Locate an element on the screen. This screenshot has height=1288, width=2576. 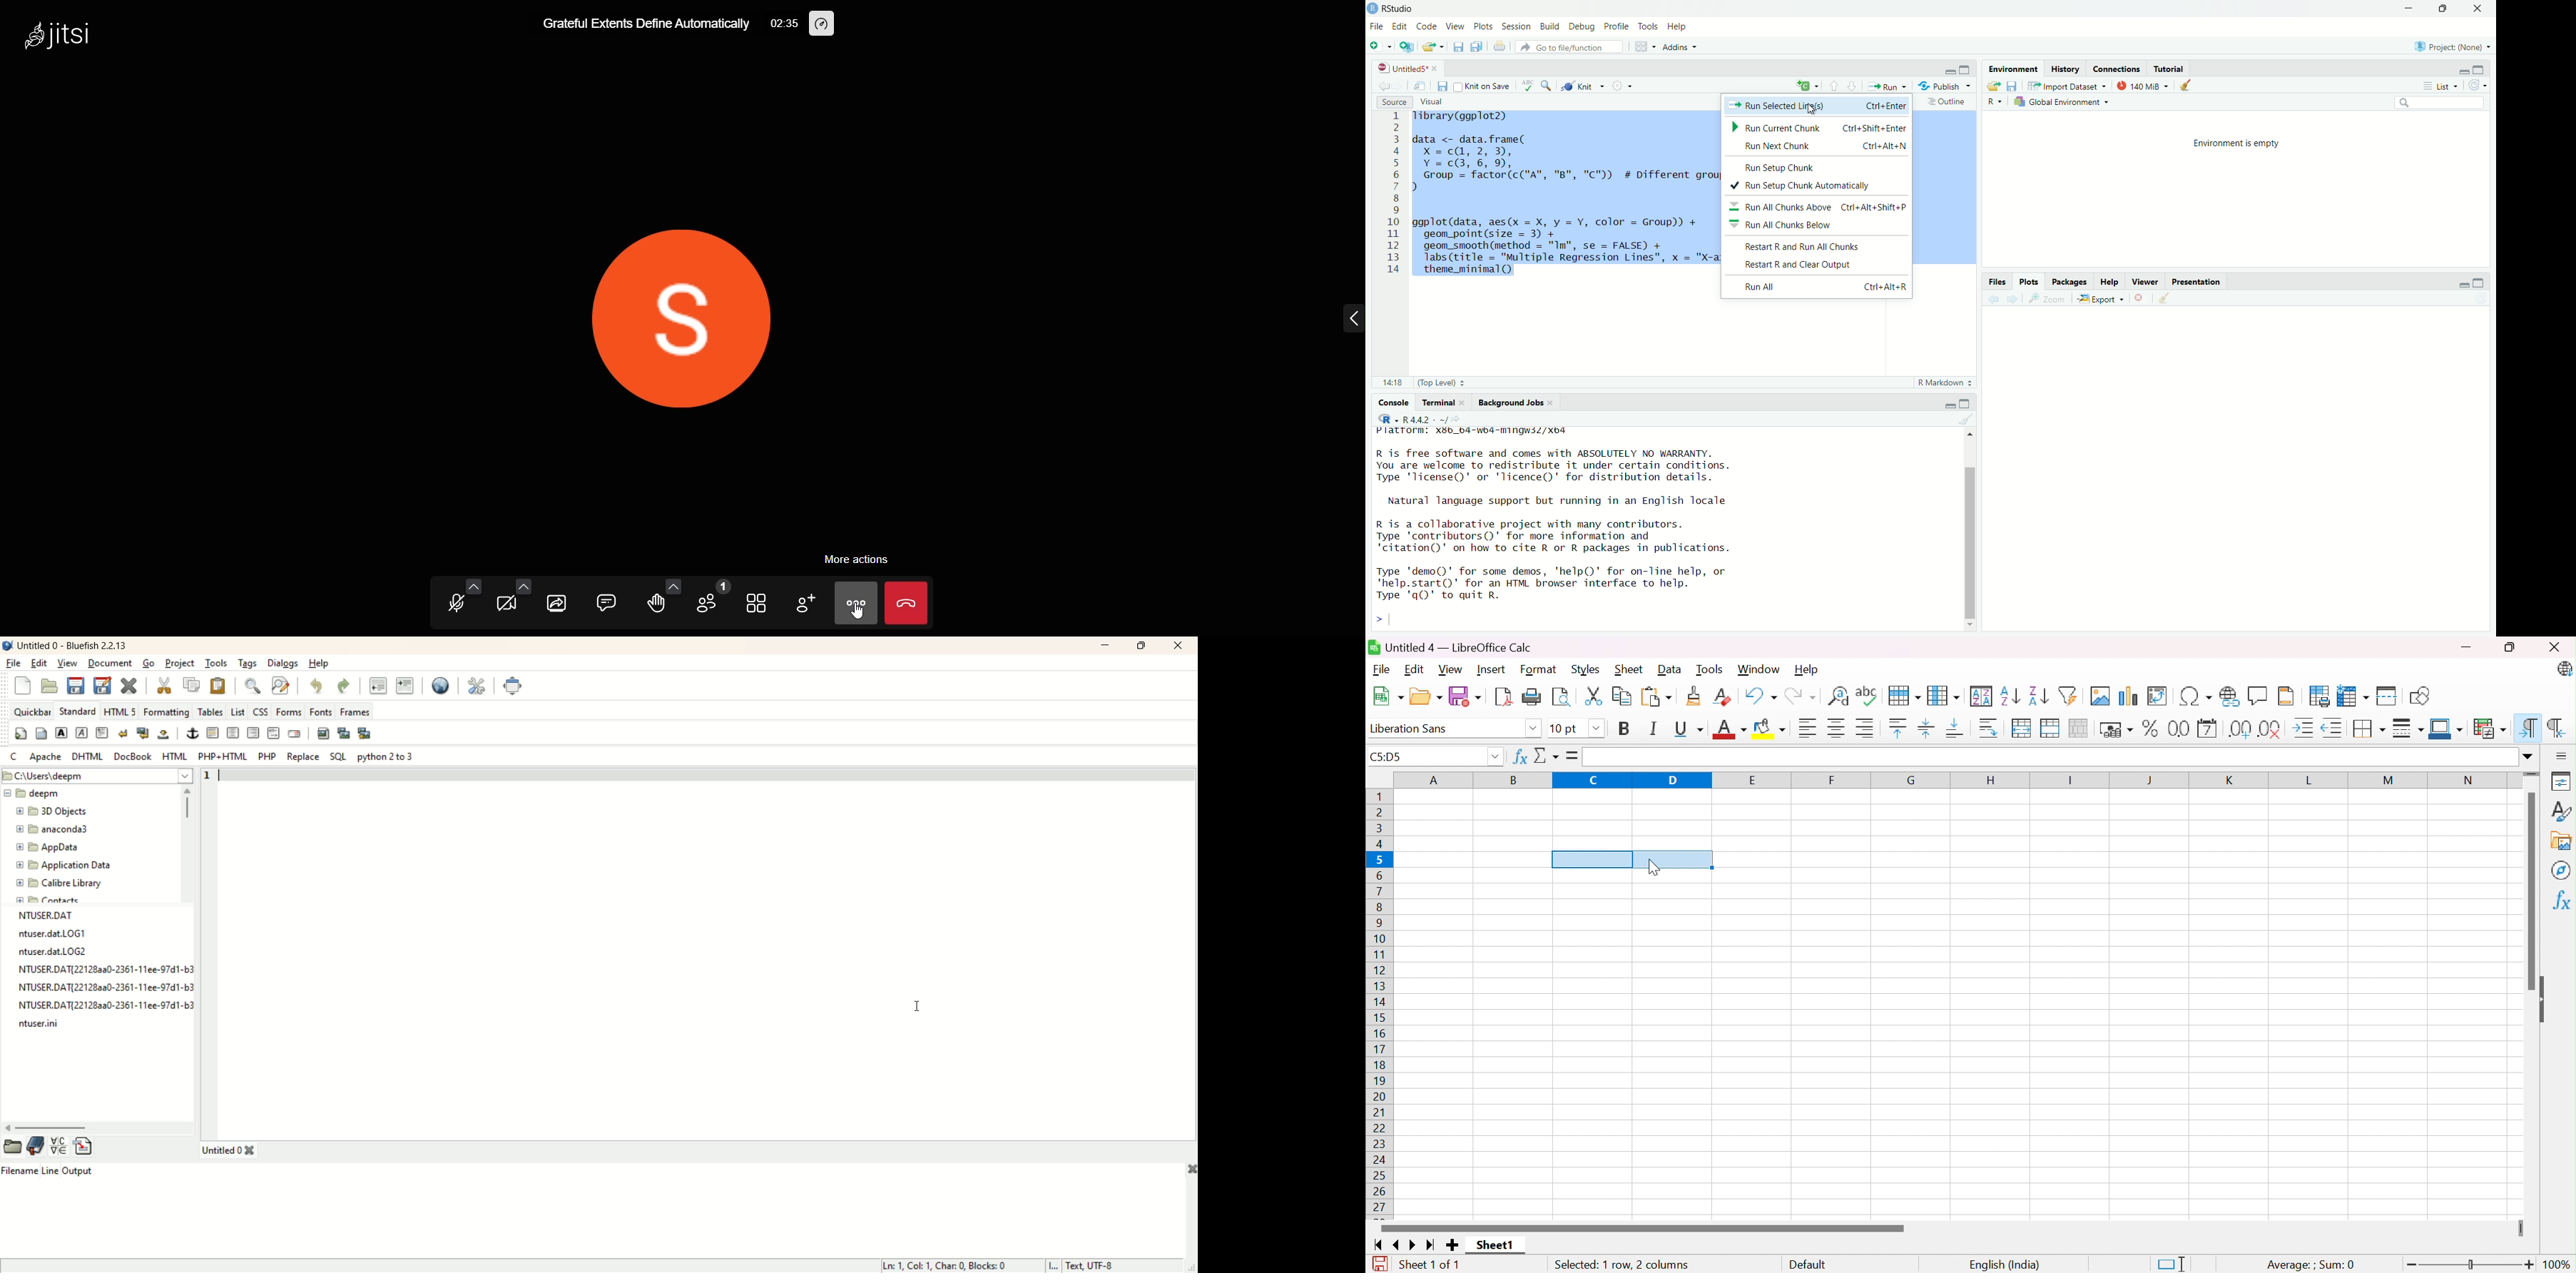
contacts is located at coordinates (54, 900).